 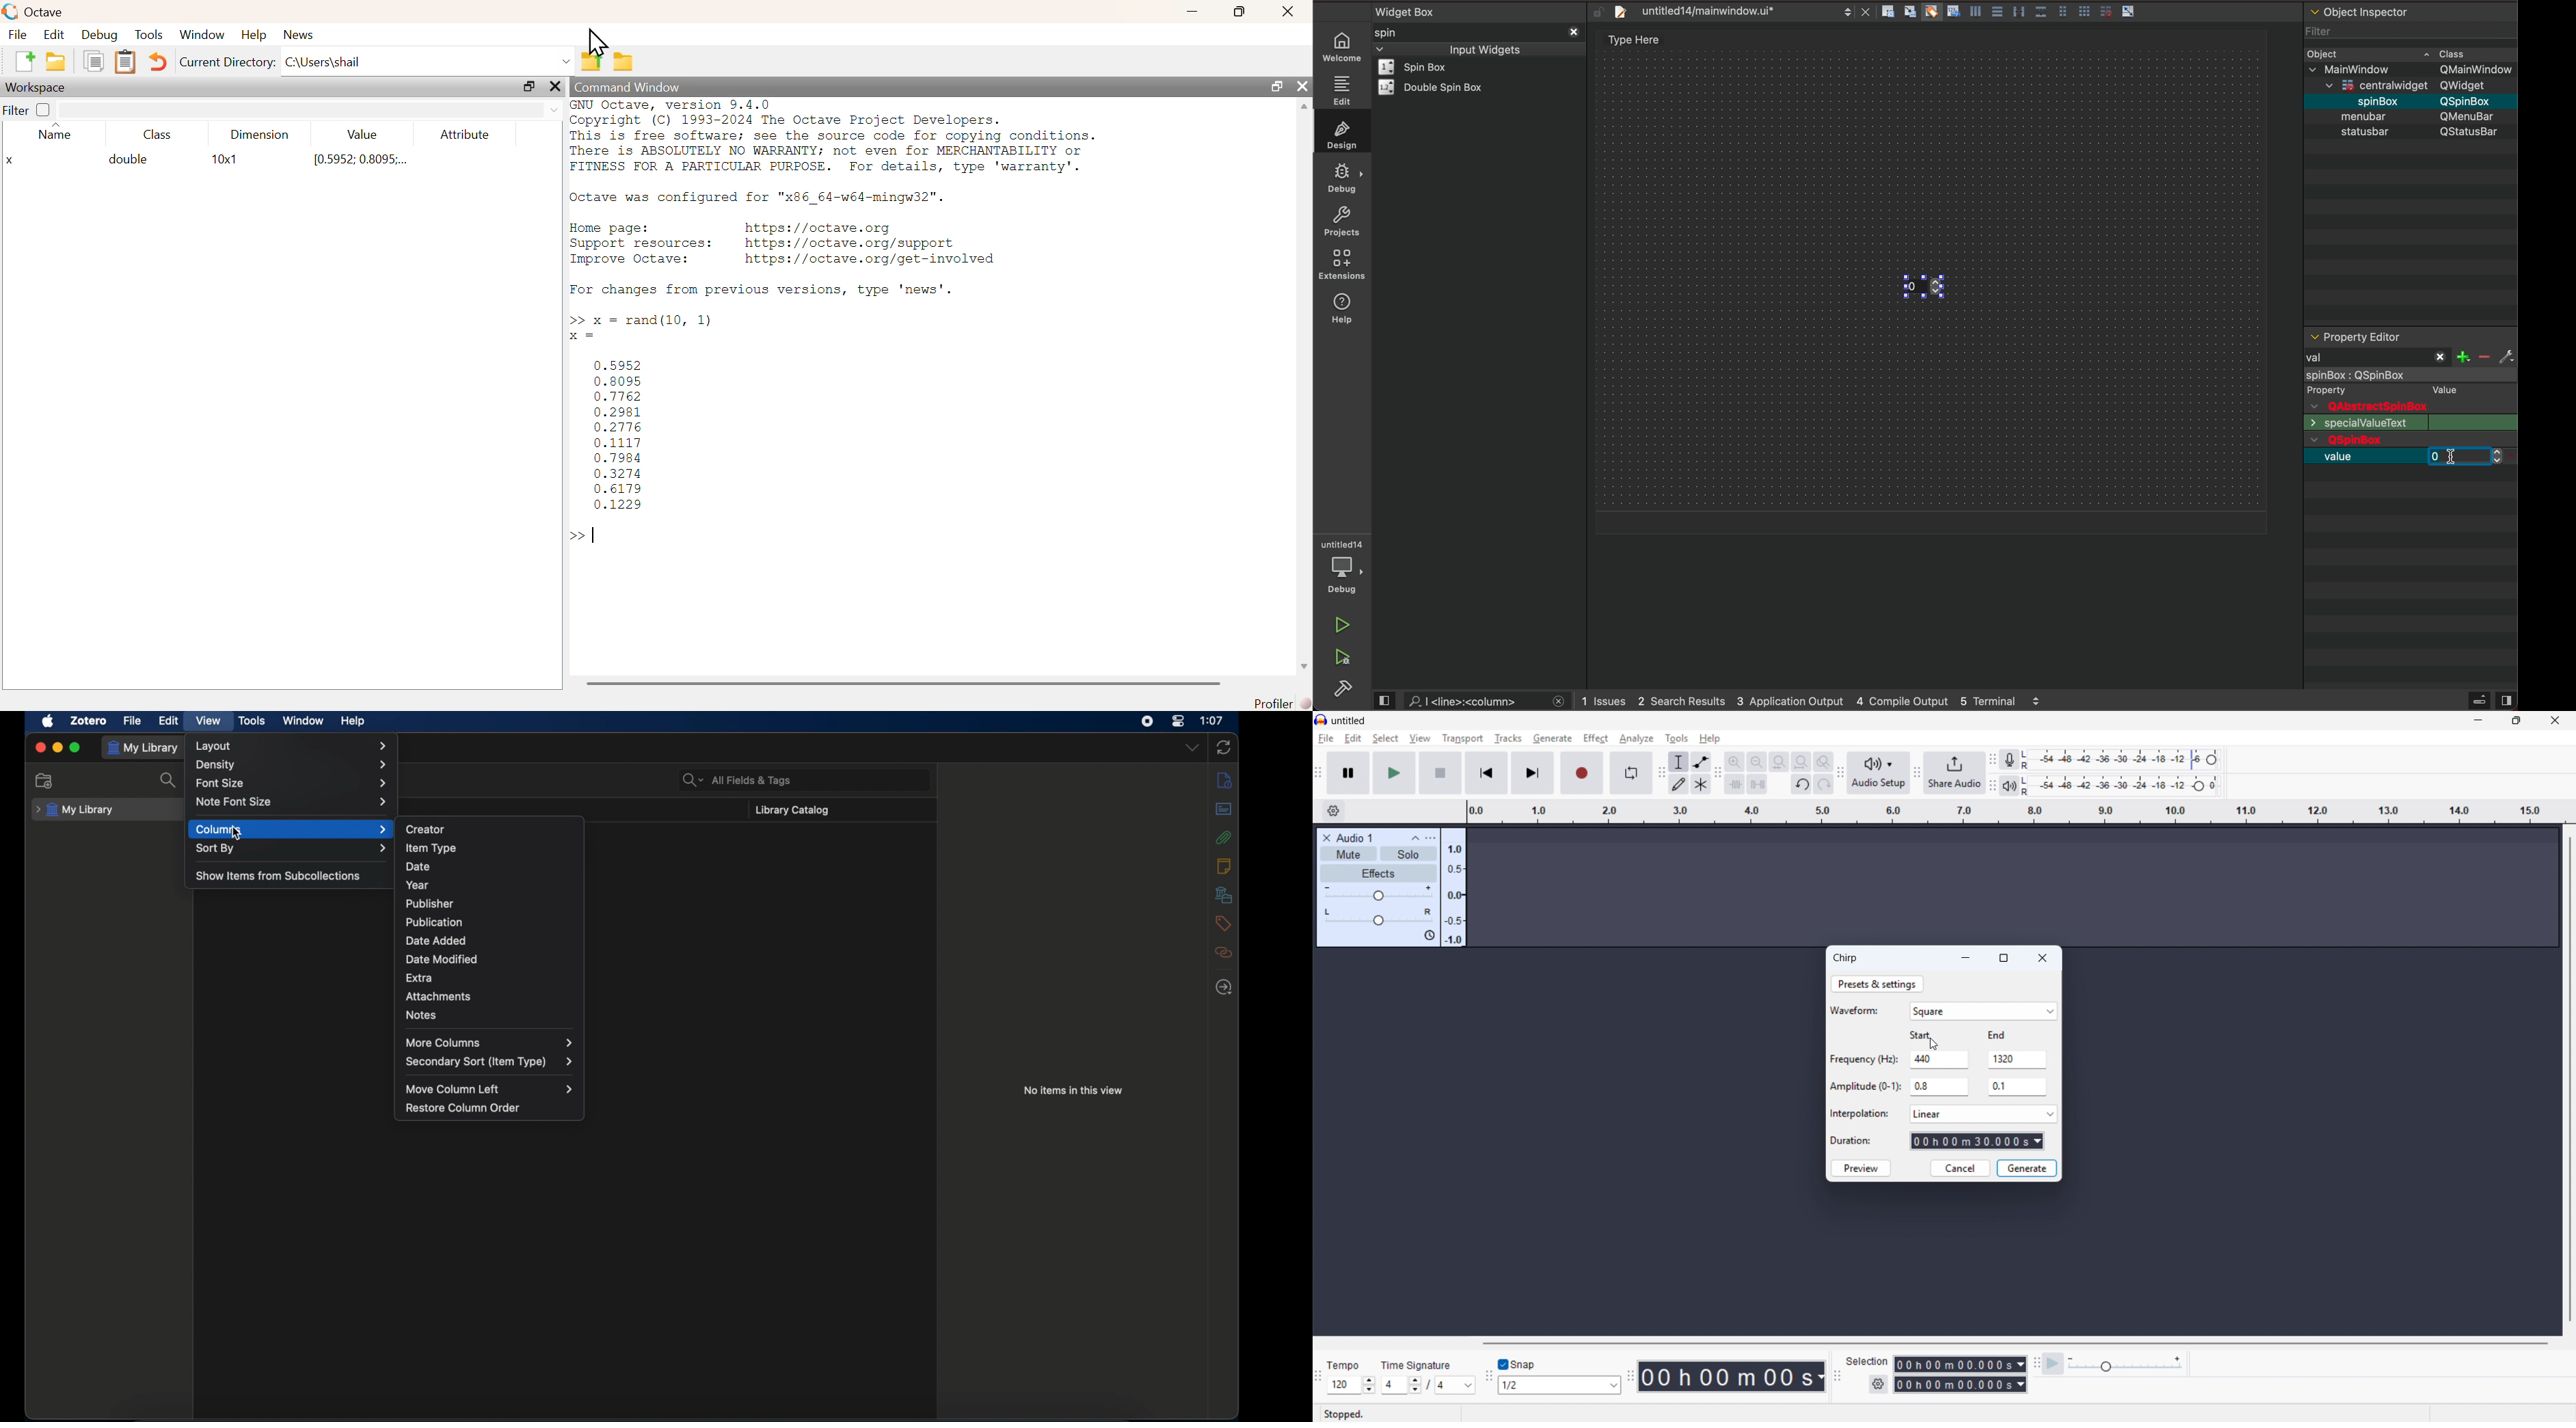 I want to click on copy, so click(x=92, y=61).